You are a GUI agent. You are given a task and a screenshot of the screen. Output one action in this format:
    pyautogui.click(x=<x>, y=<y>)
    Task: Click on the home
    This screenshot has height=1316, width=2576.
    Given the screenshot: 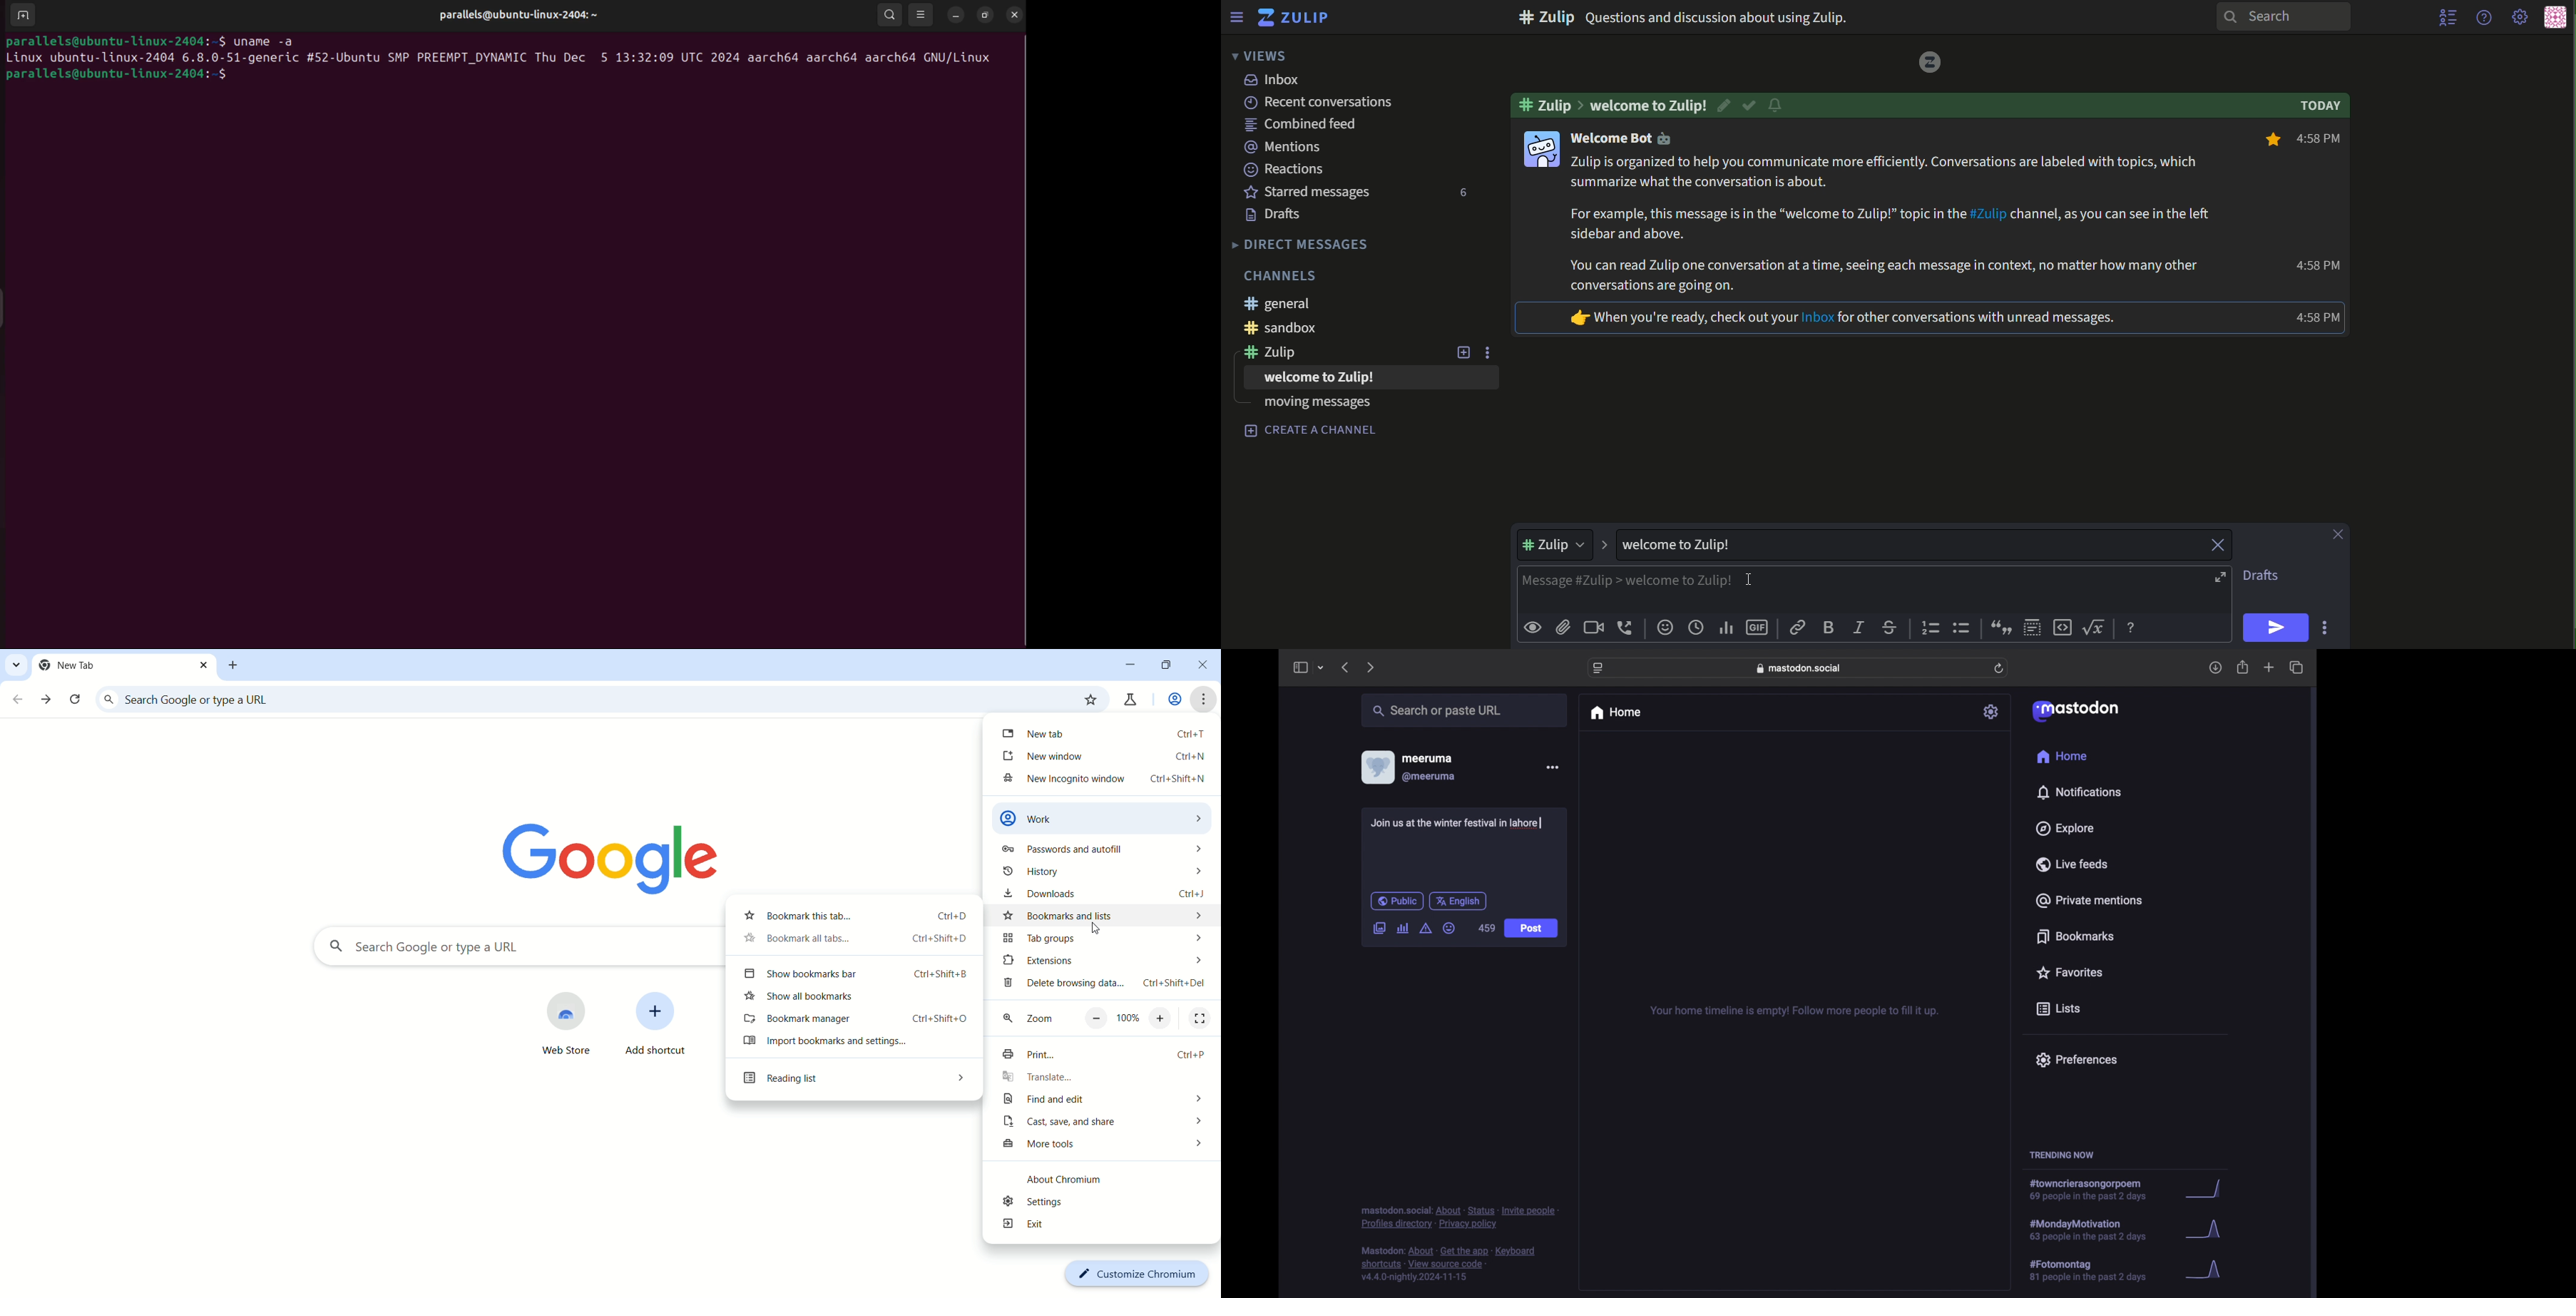 What is the action you would take?
    pyautogui.click(x=2062, y=757)
    